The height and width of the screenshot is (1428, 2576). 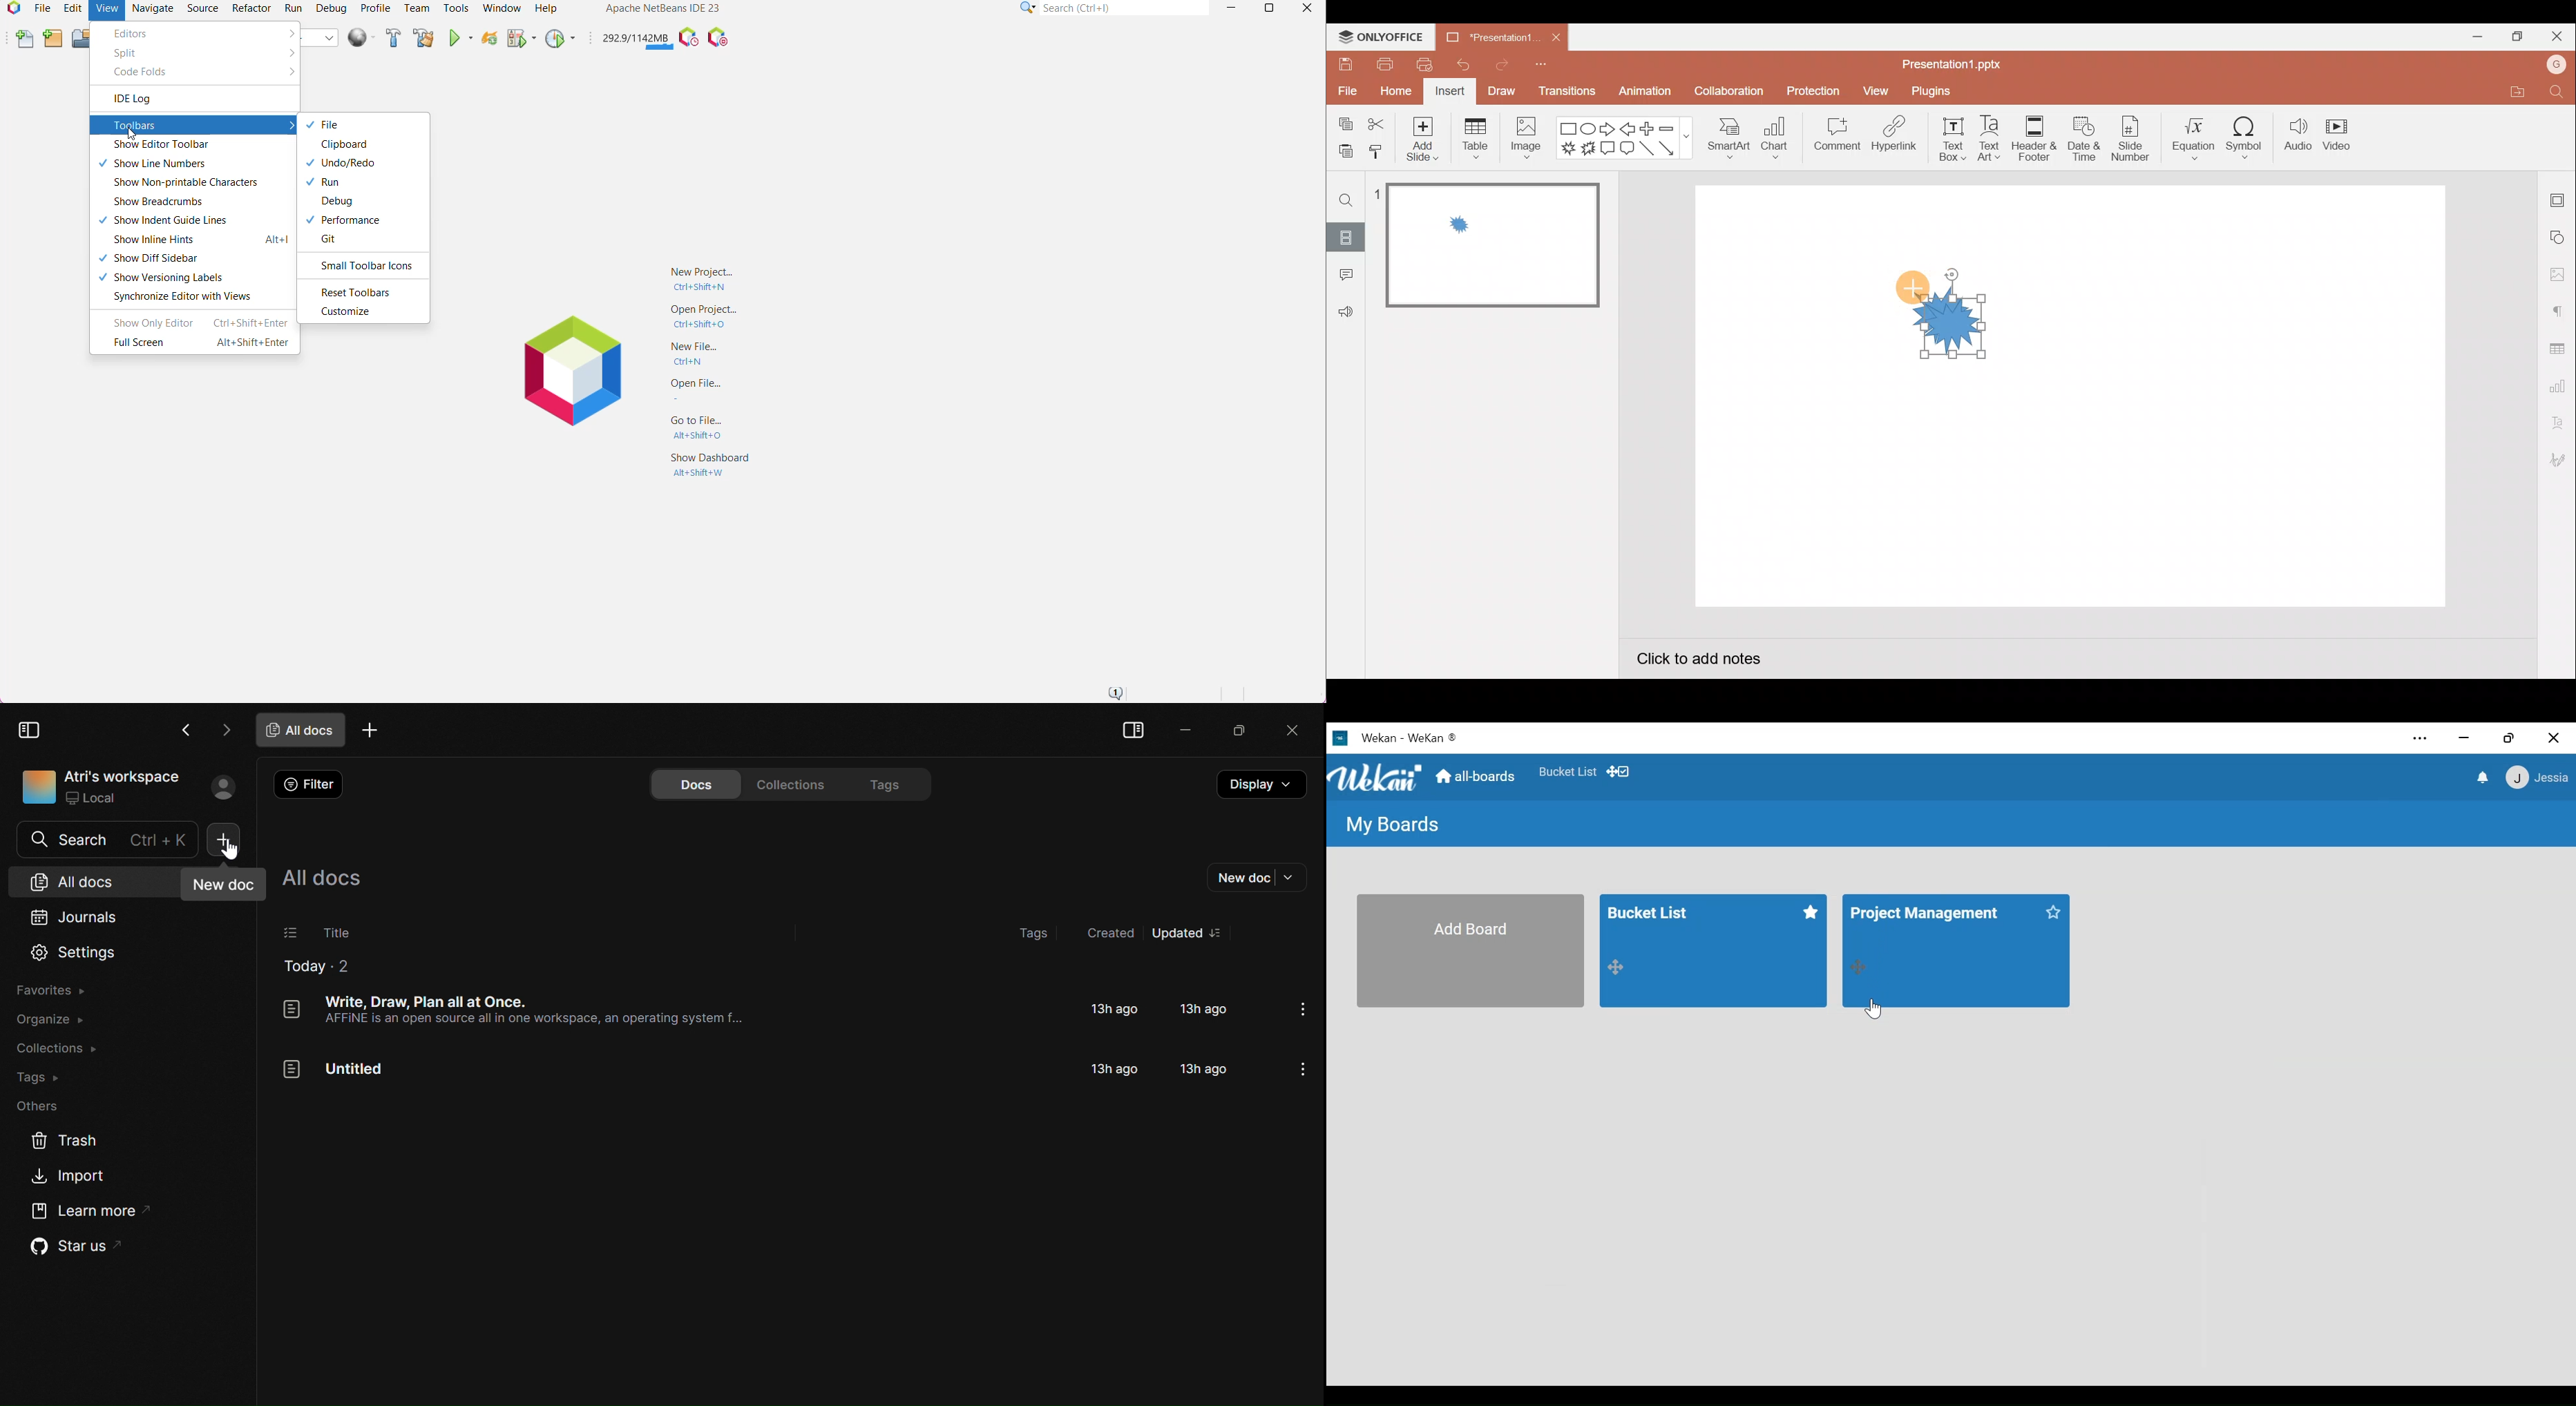 What do you see at coordinates (1287, 732) in the screenshot?
I see `Close` at bounding box center [1287, 732].